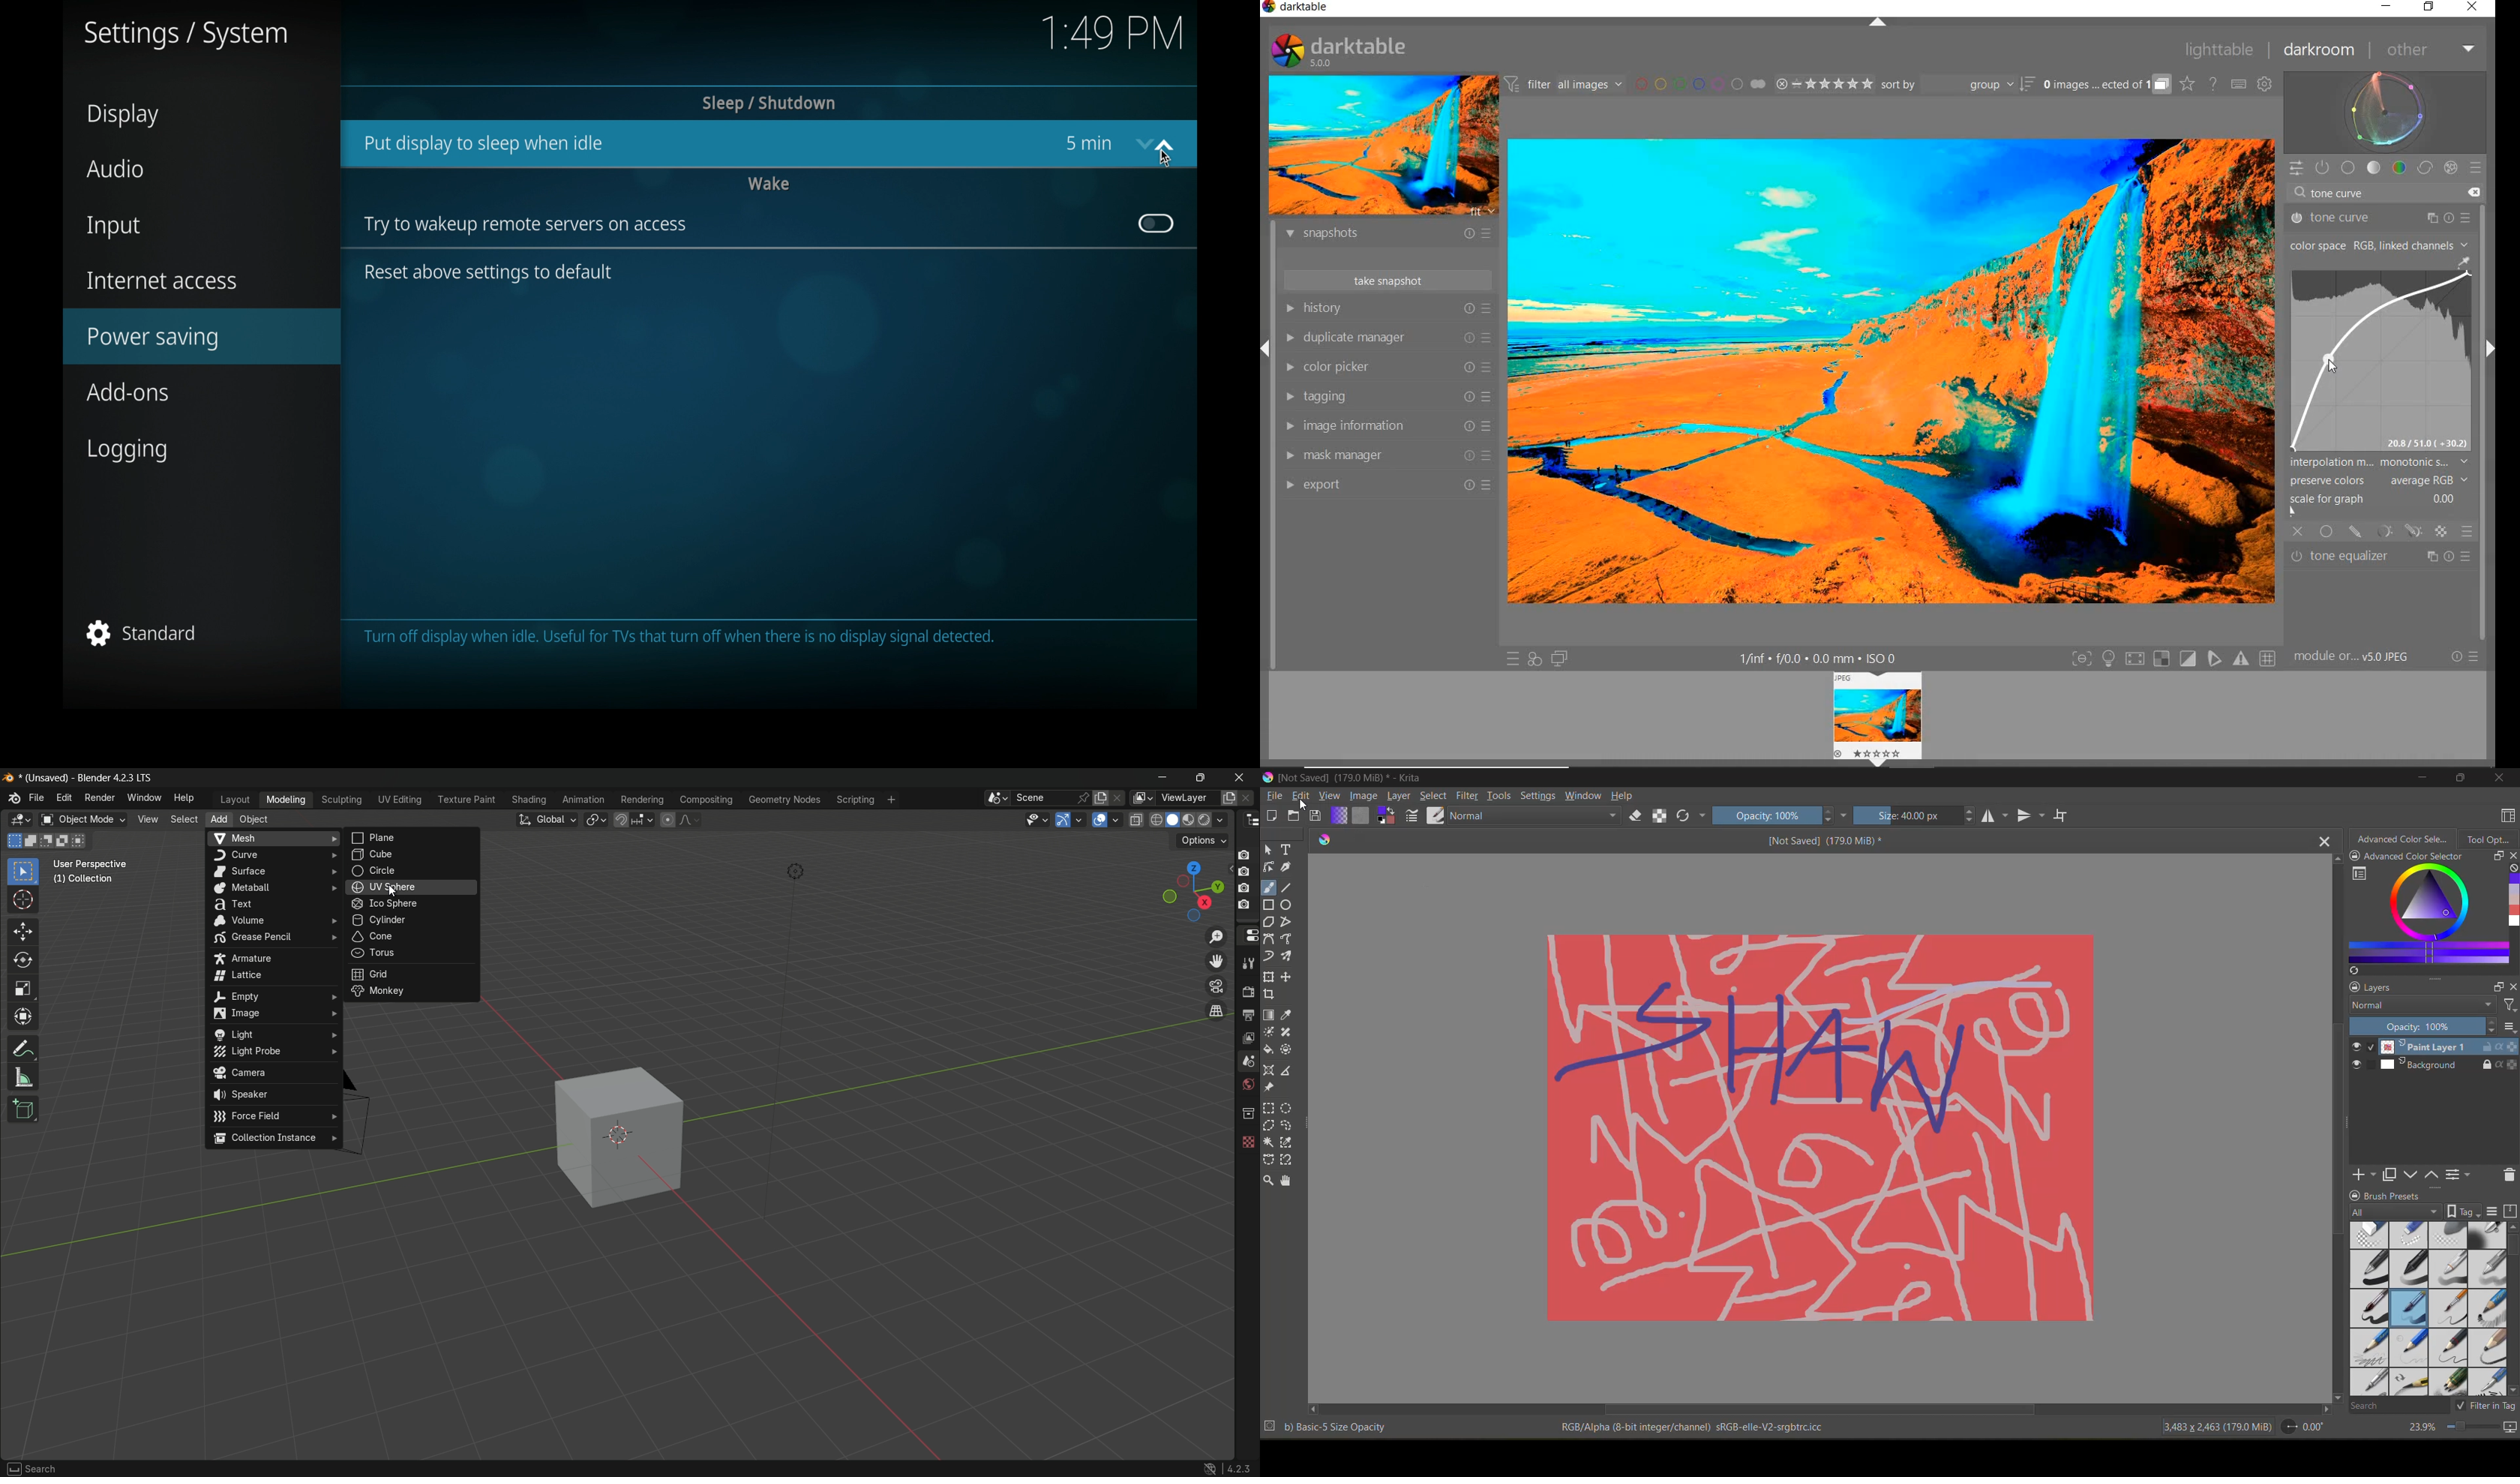  Describe the element at coordinates (1879, 763) in the screenshot. I see `Expand/Collapse` at that location.